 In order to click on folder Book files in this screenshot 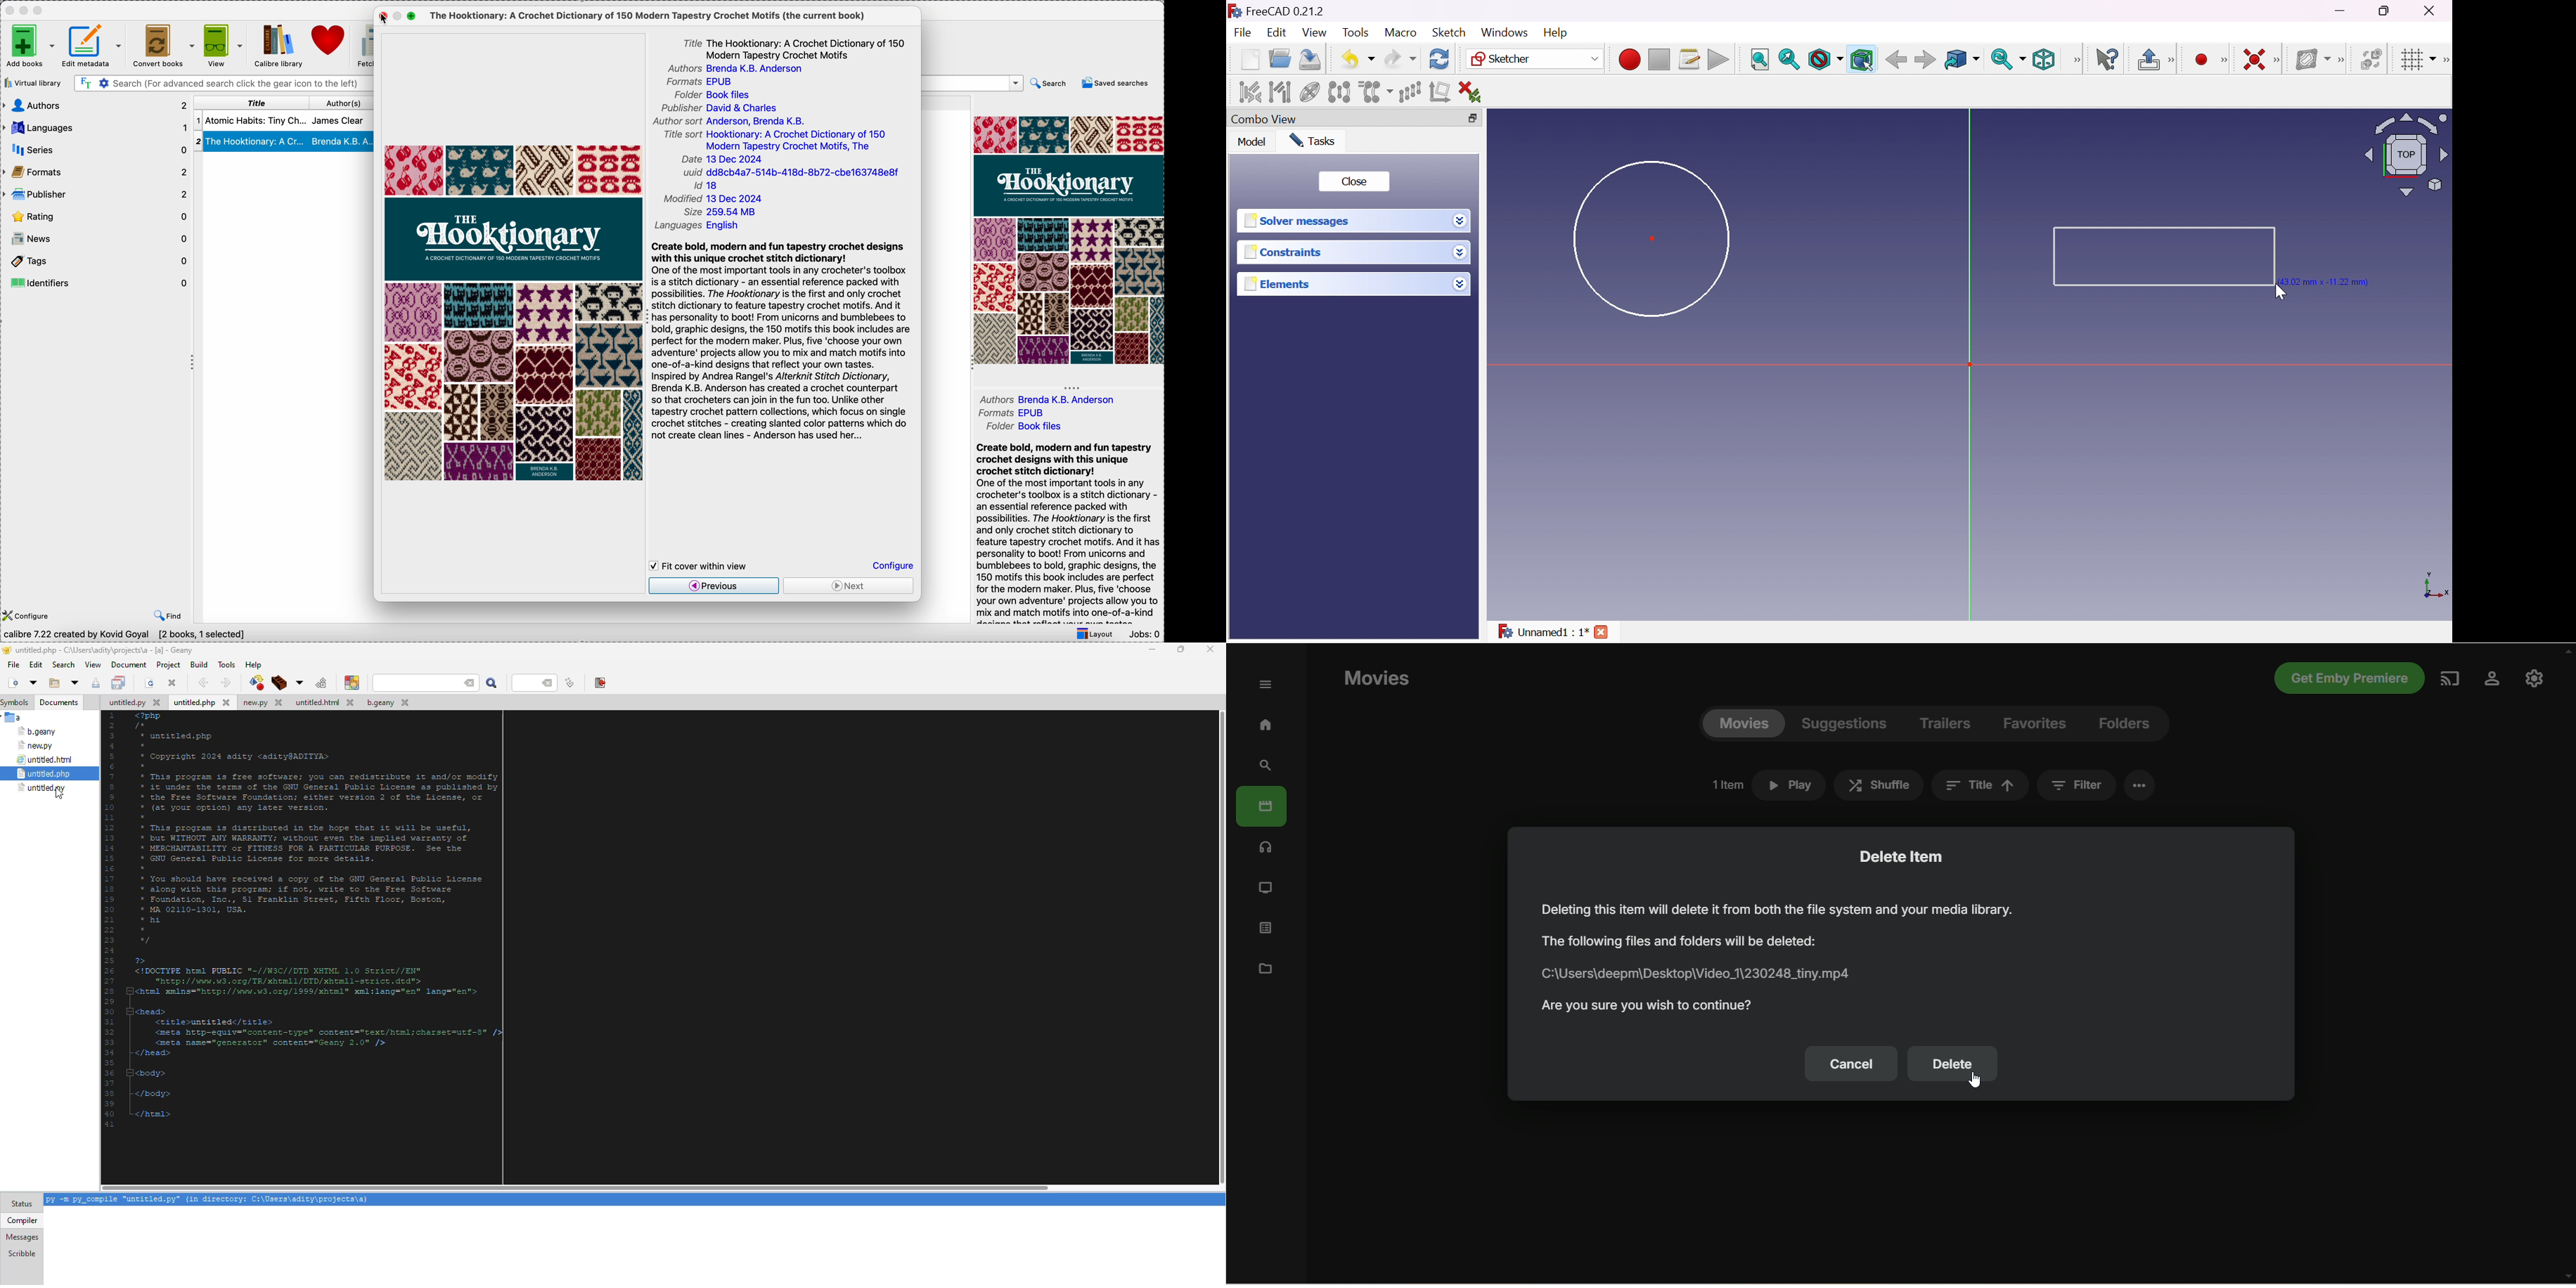, I will do `click(1028, 427)`.